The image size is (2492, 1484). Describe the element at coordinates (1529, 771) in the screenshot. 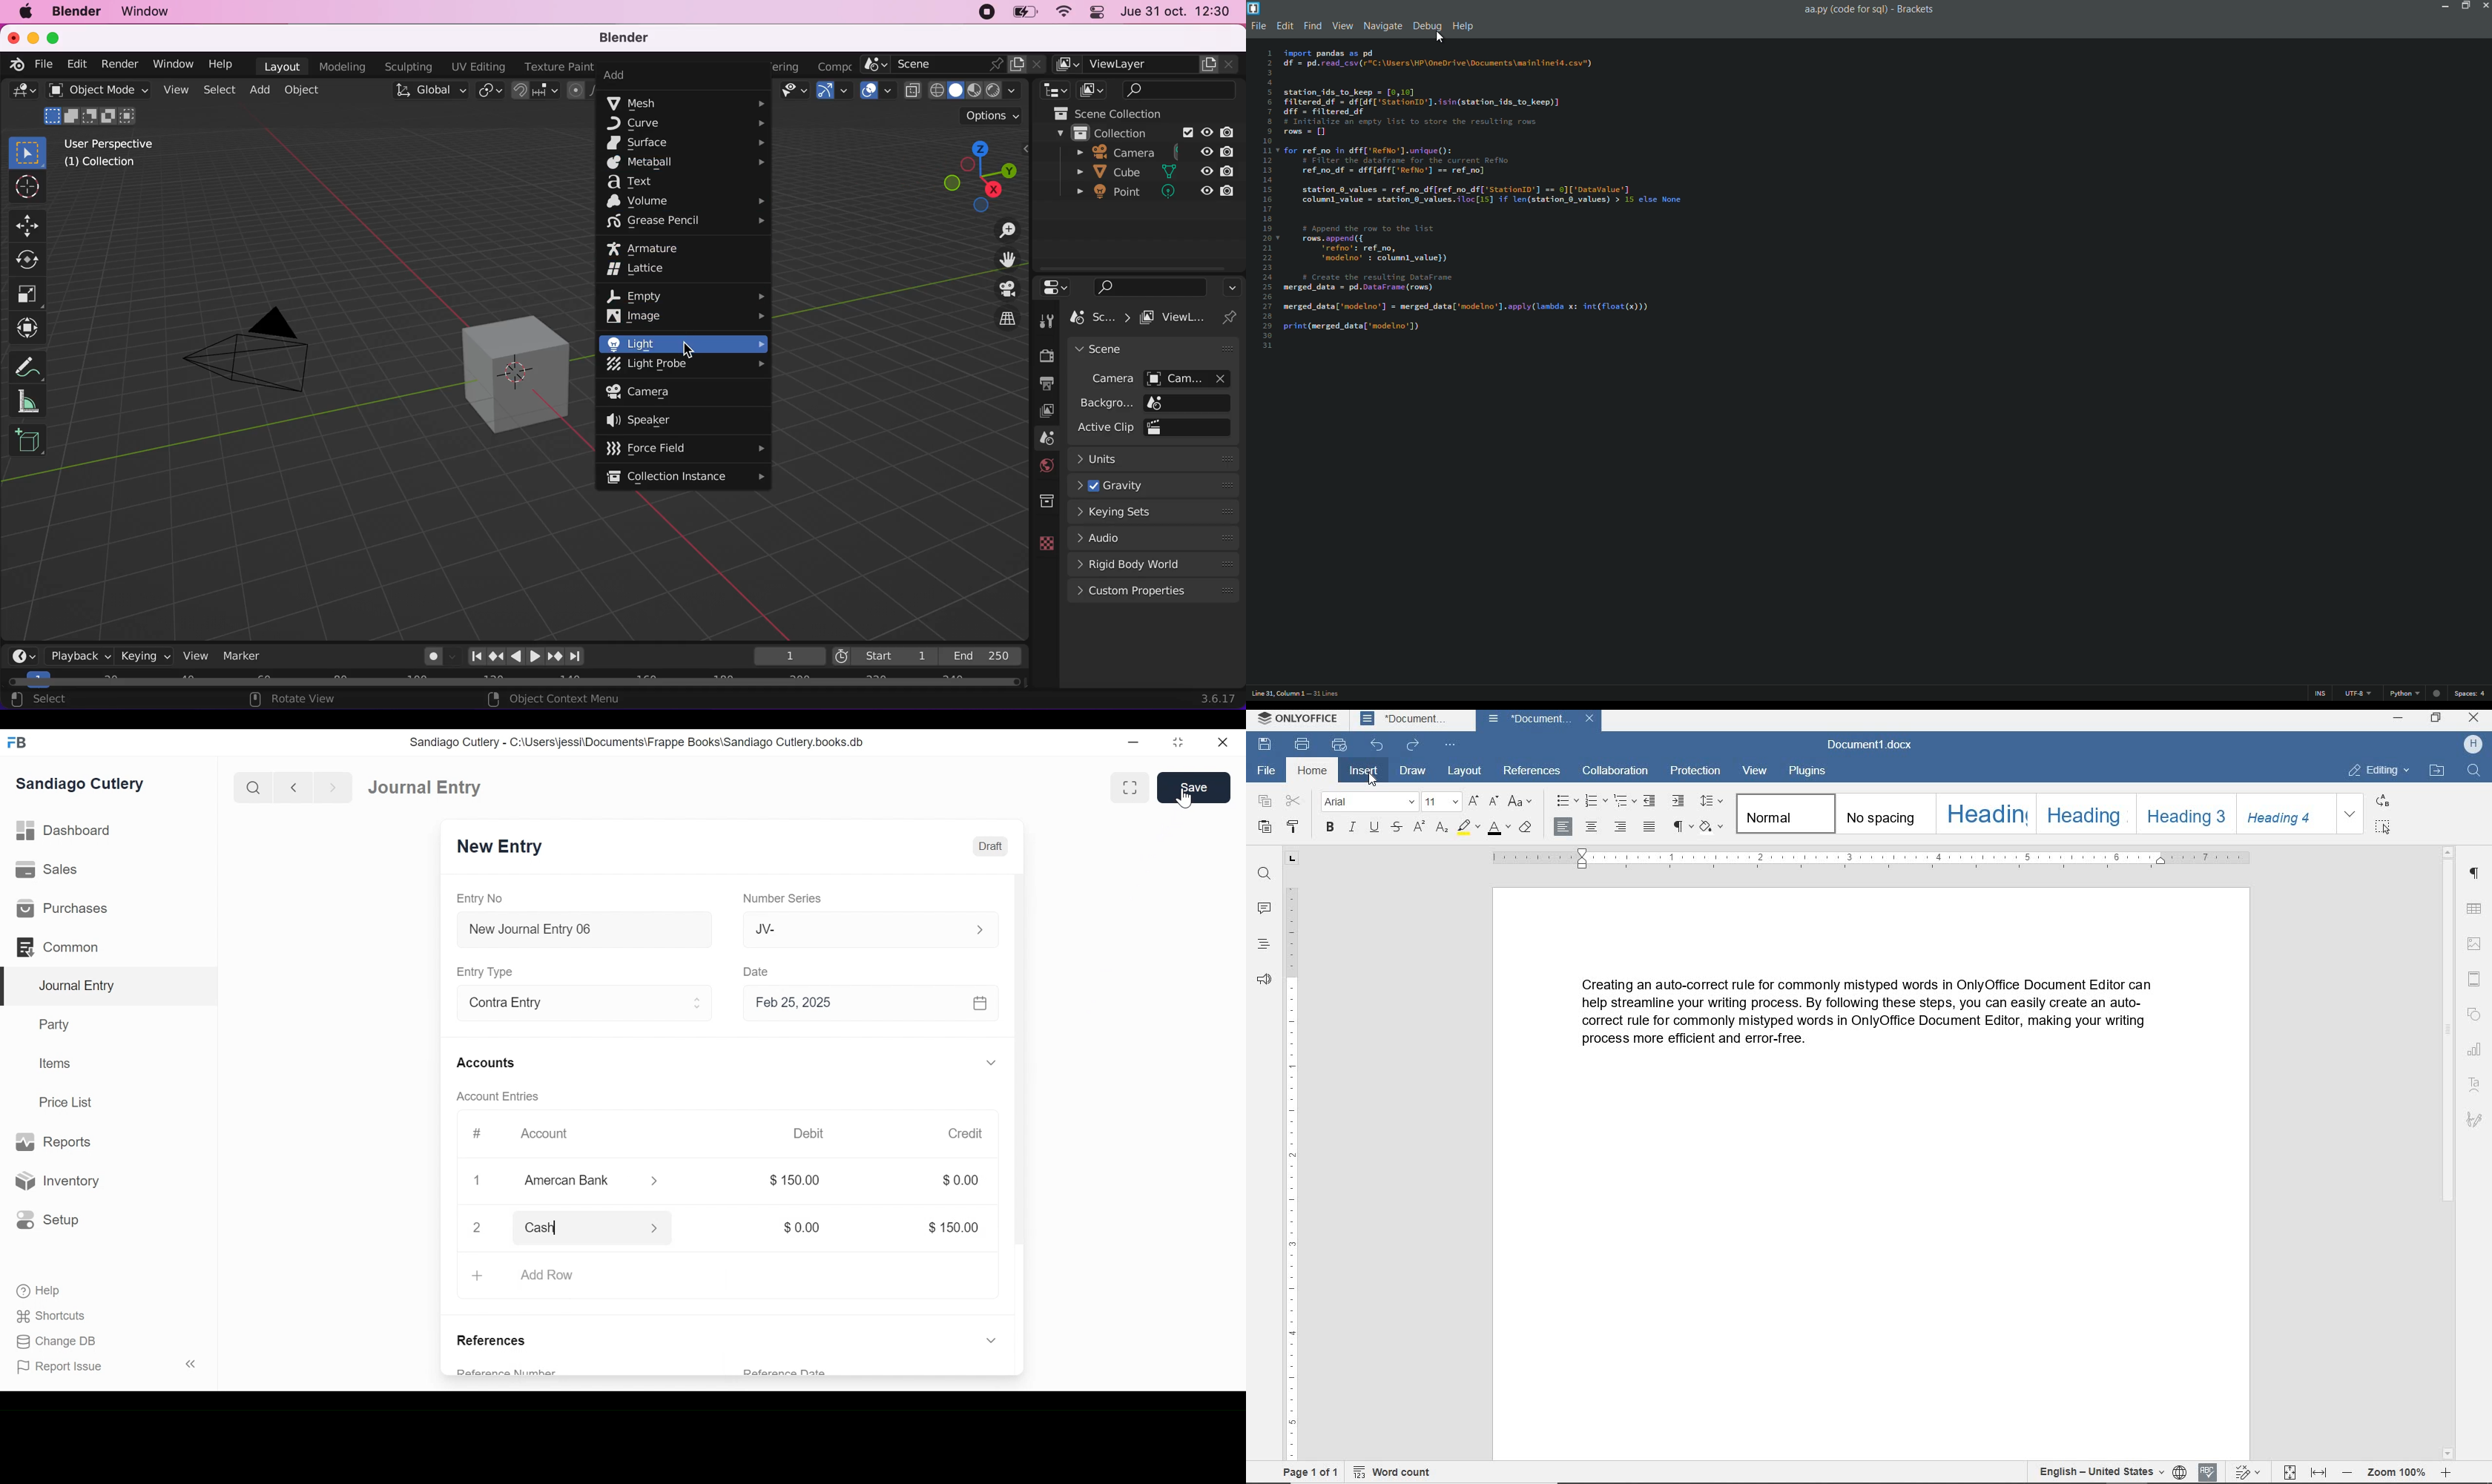

I see `references` at that location.